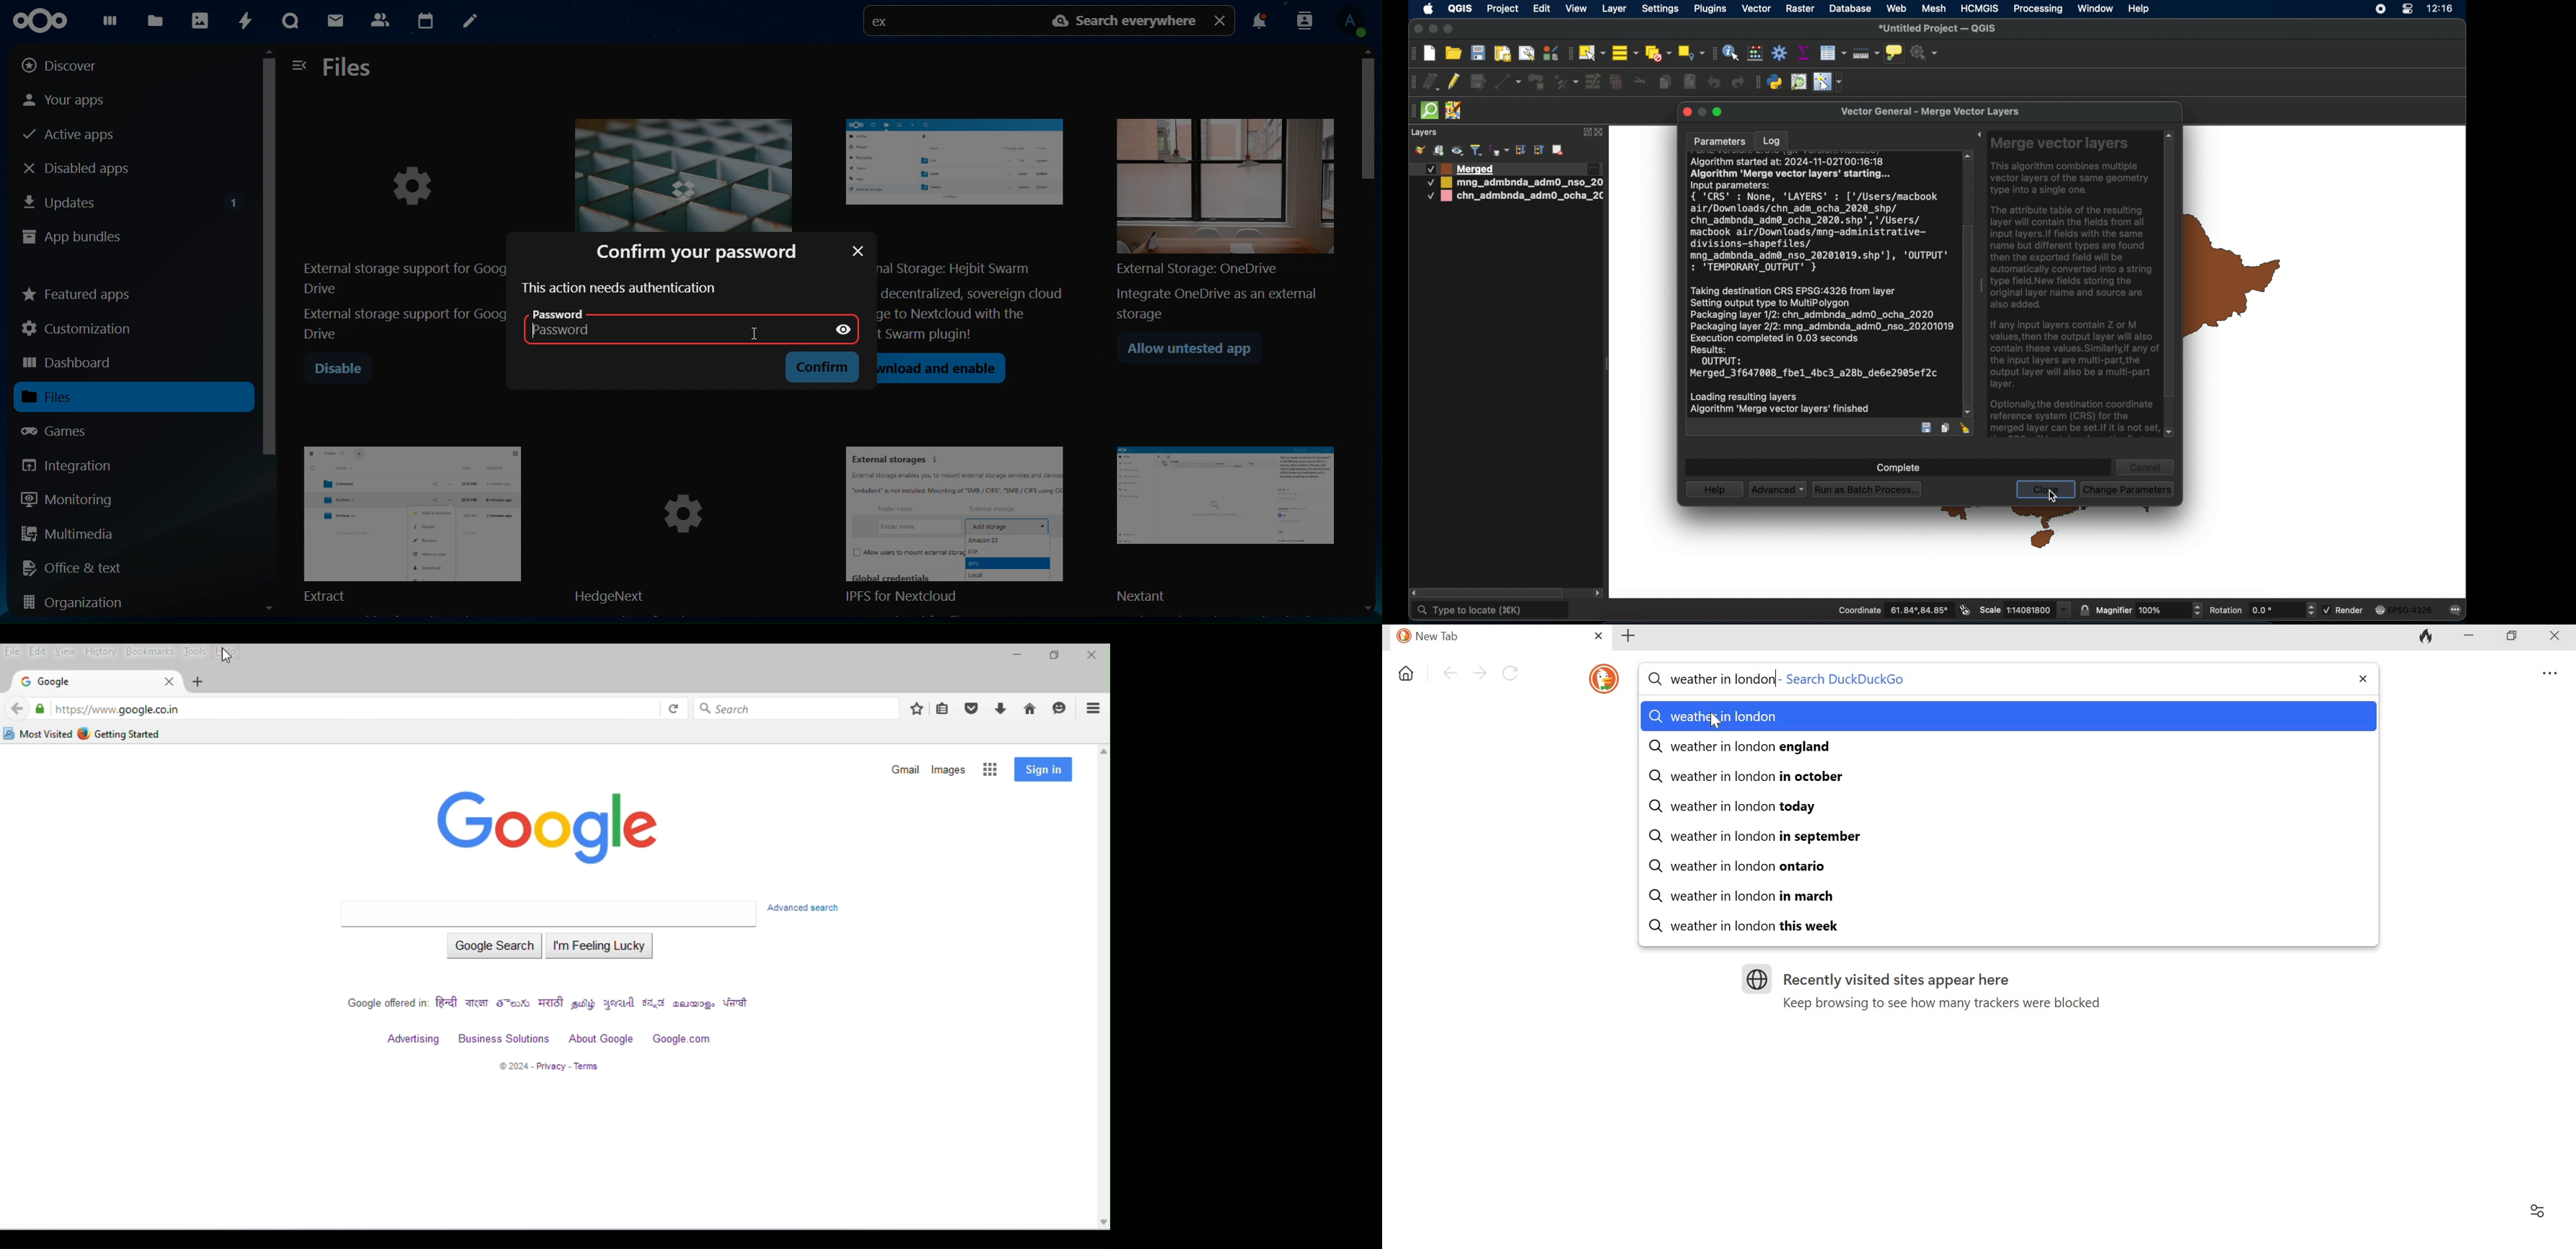  Describe the element at coordinates (150, 652) in the screenshot. I see `bookmarks` at that location.